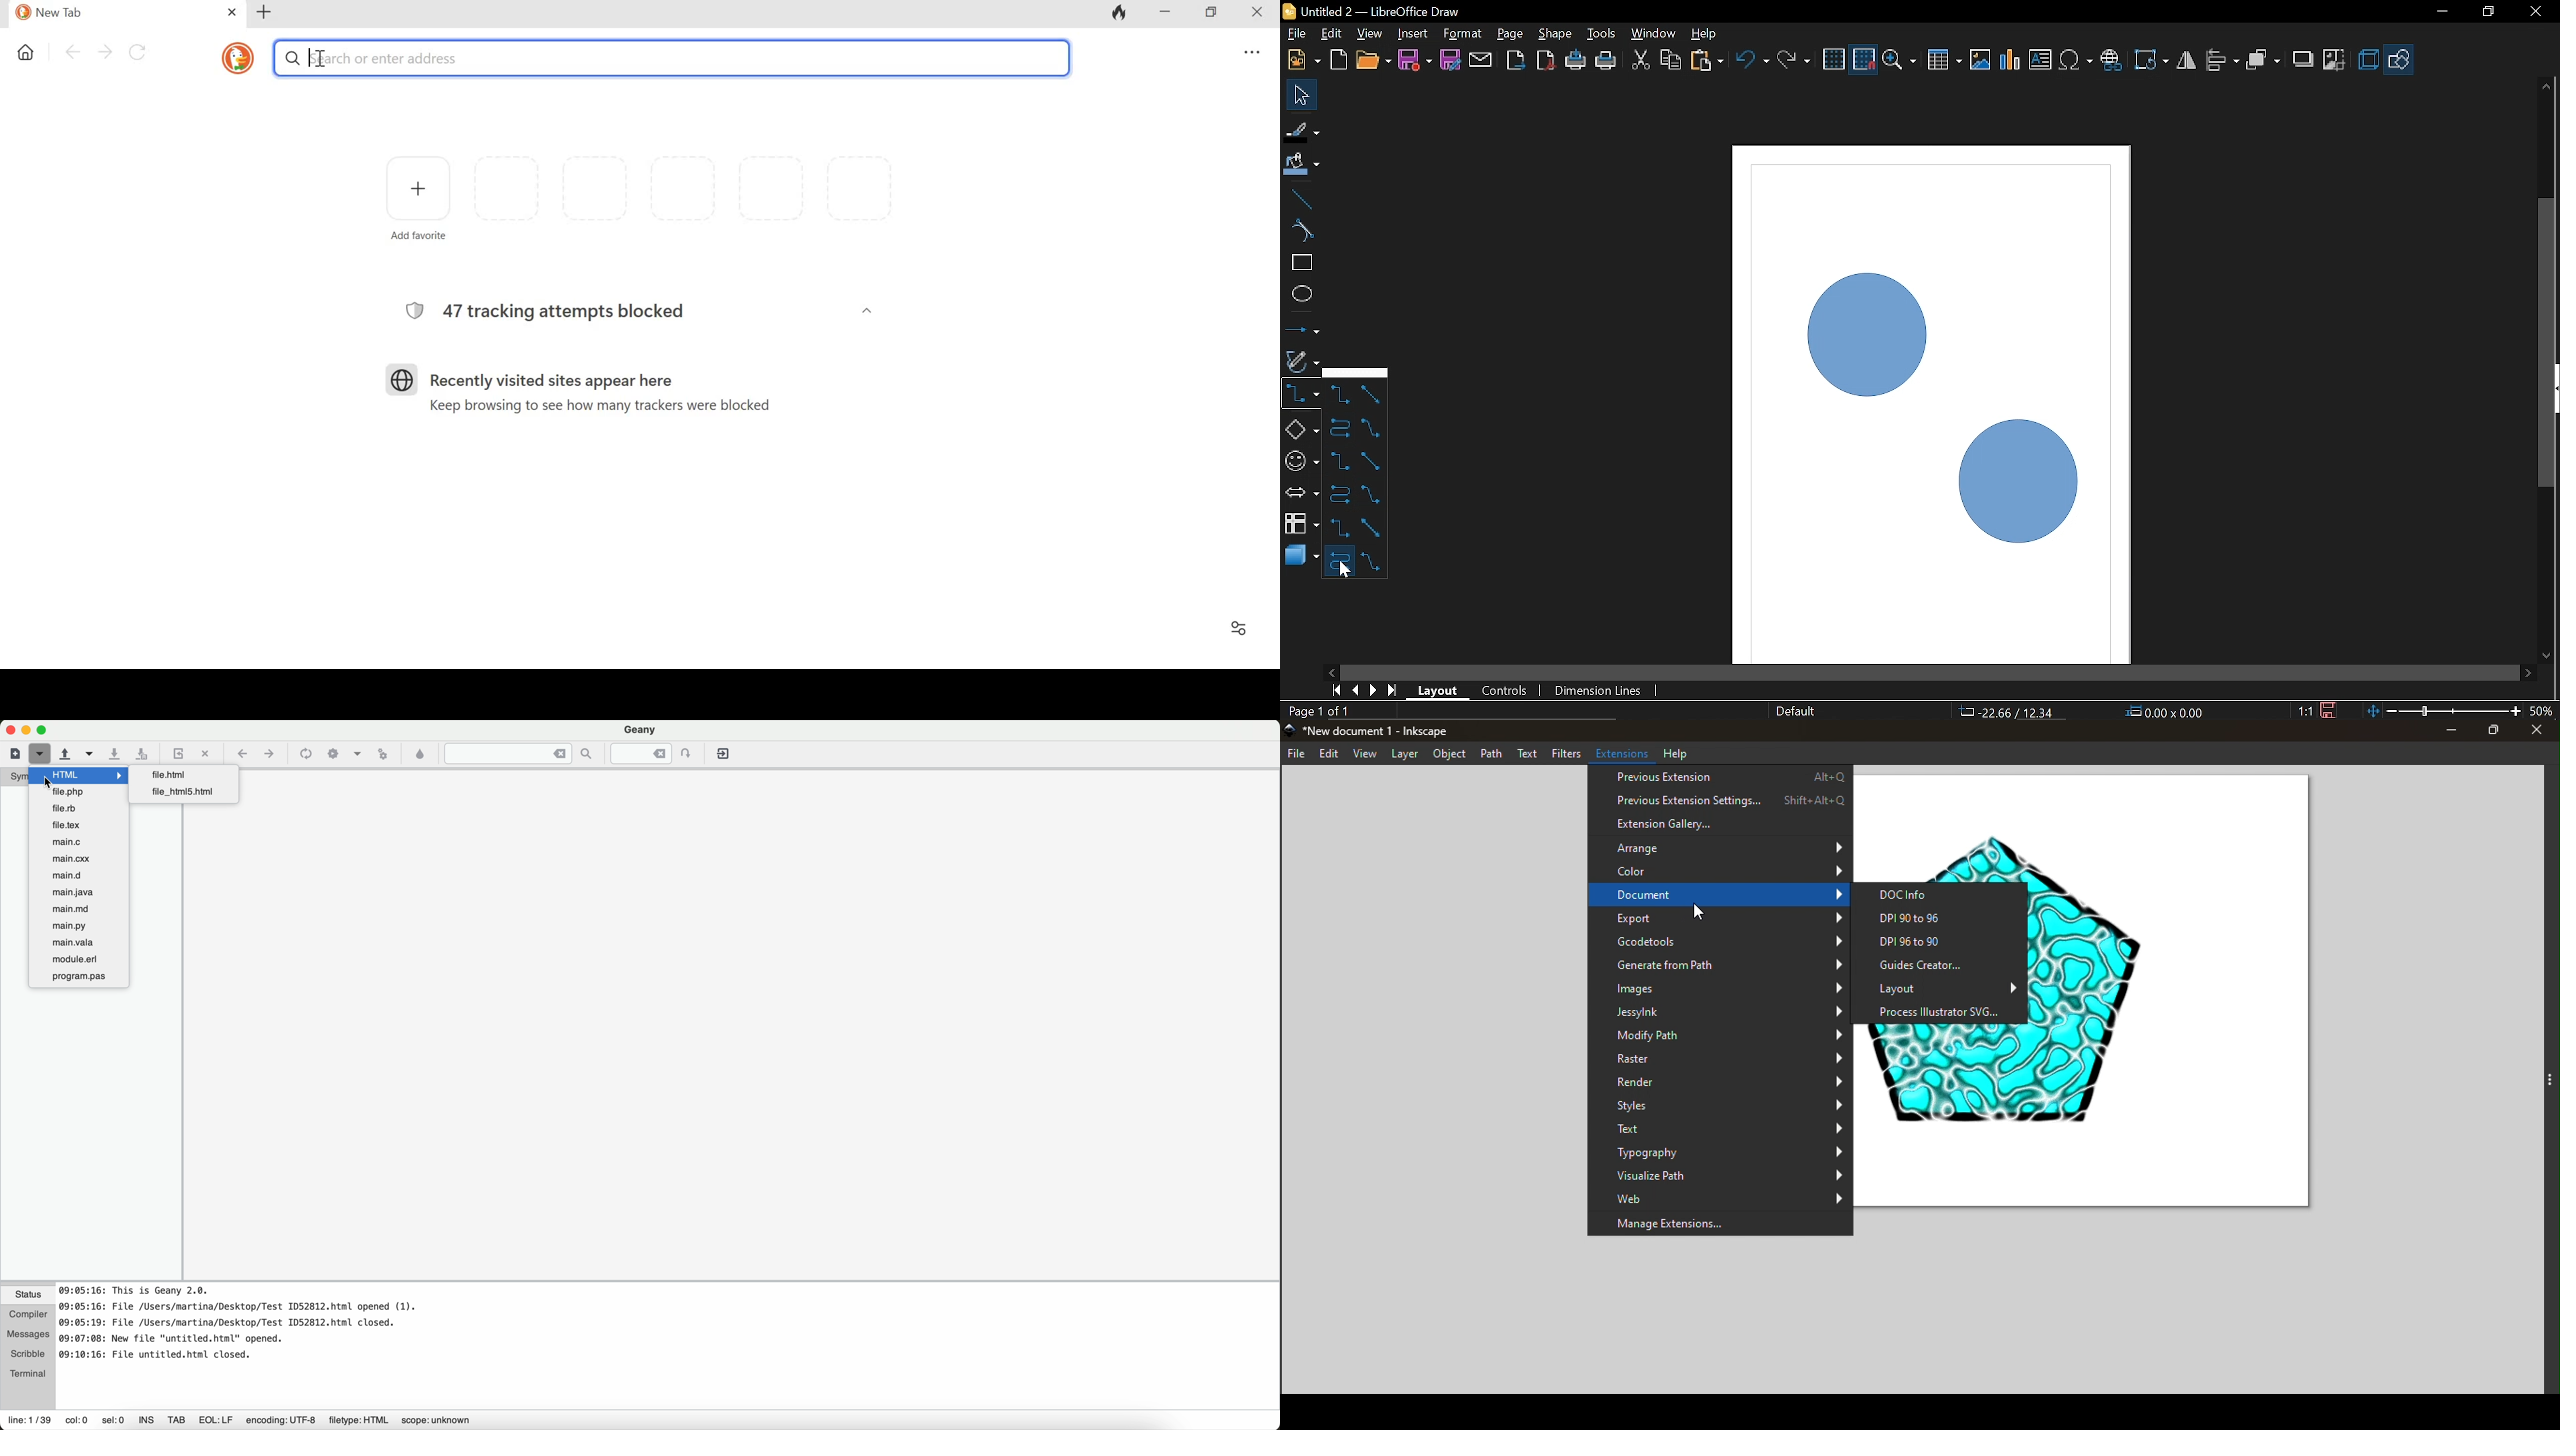  Describe the element at coordinates (1374, 689) in the screenshot. I see `next page` at that location.